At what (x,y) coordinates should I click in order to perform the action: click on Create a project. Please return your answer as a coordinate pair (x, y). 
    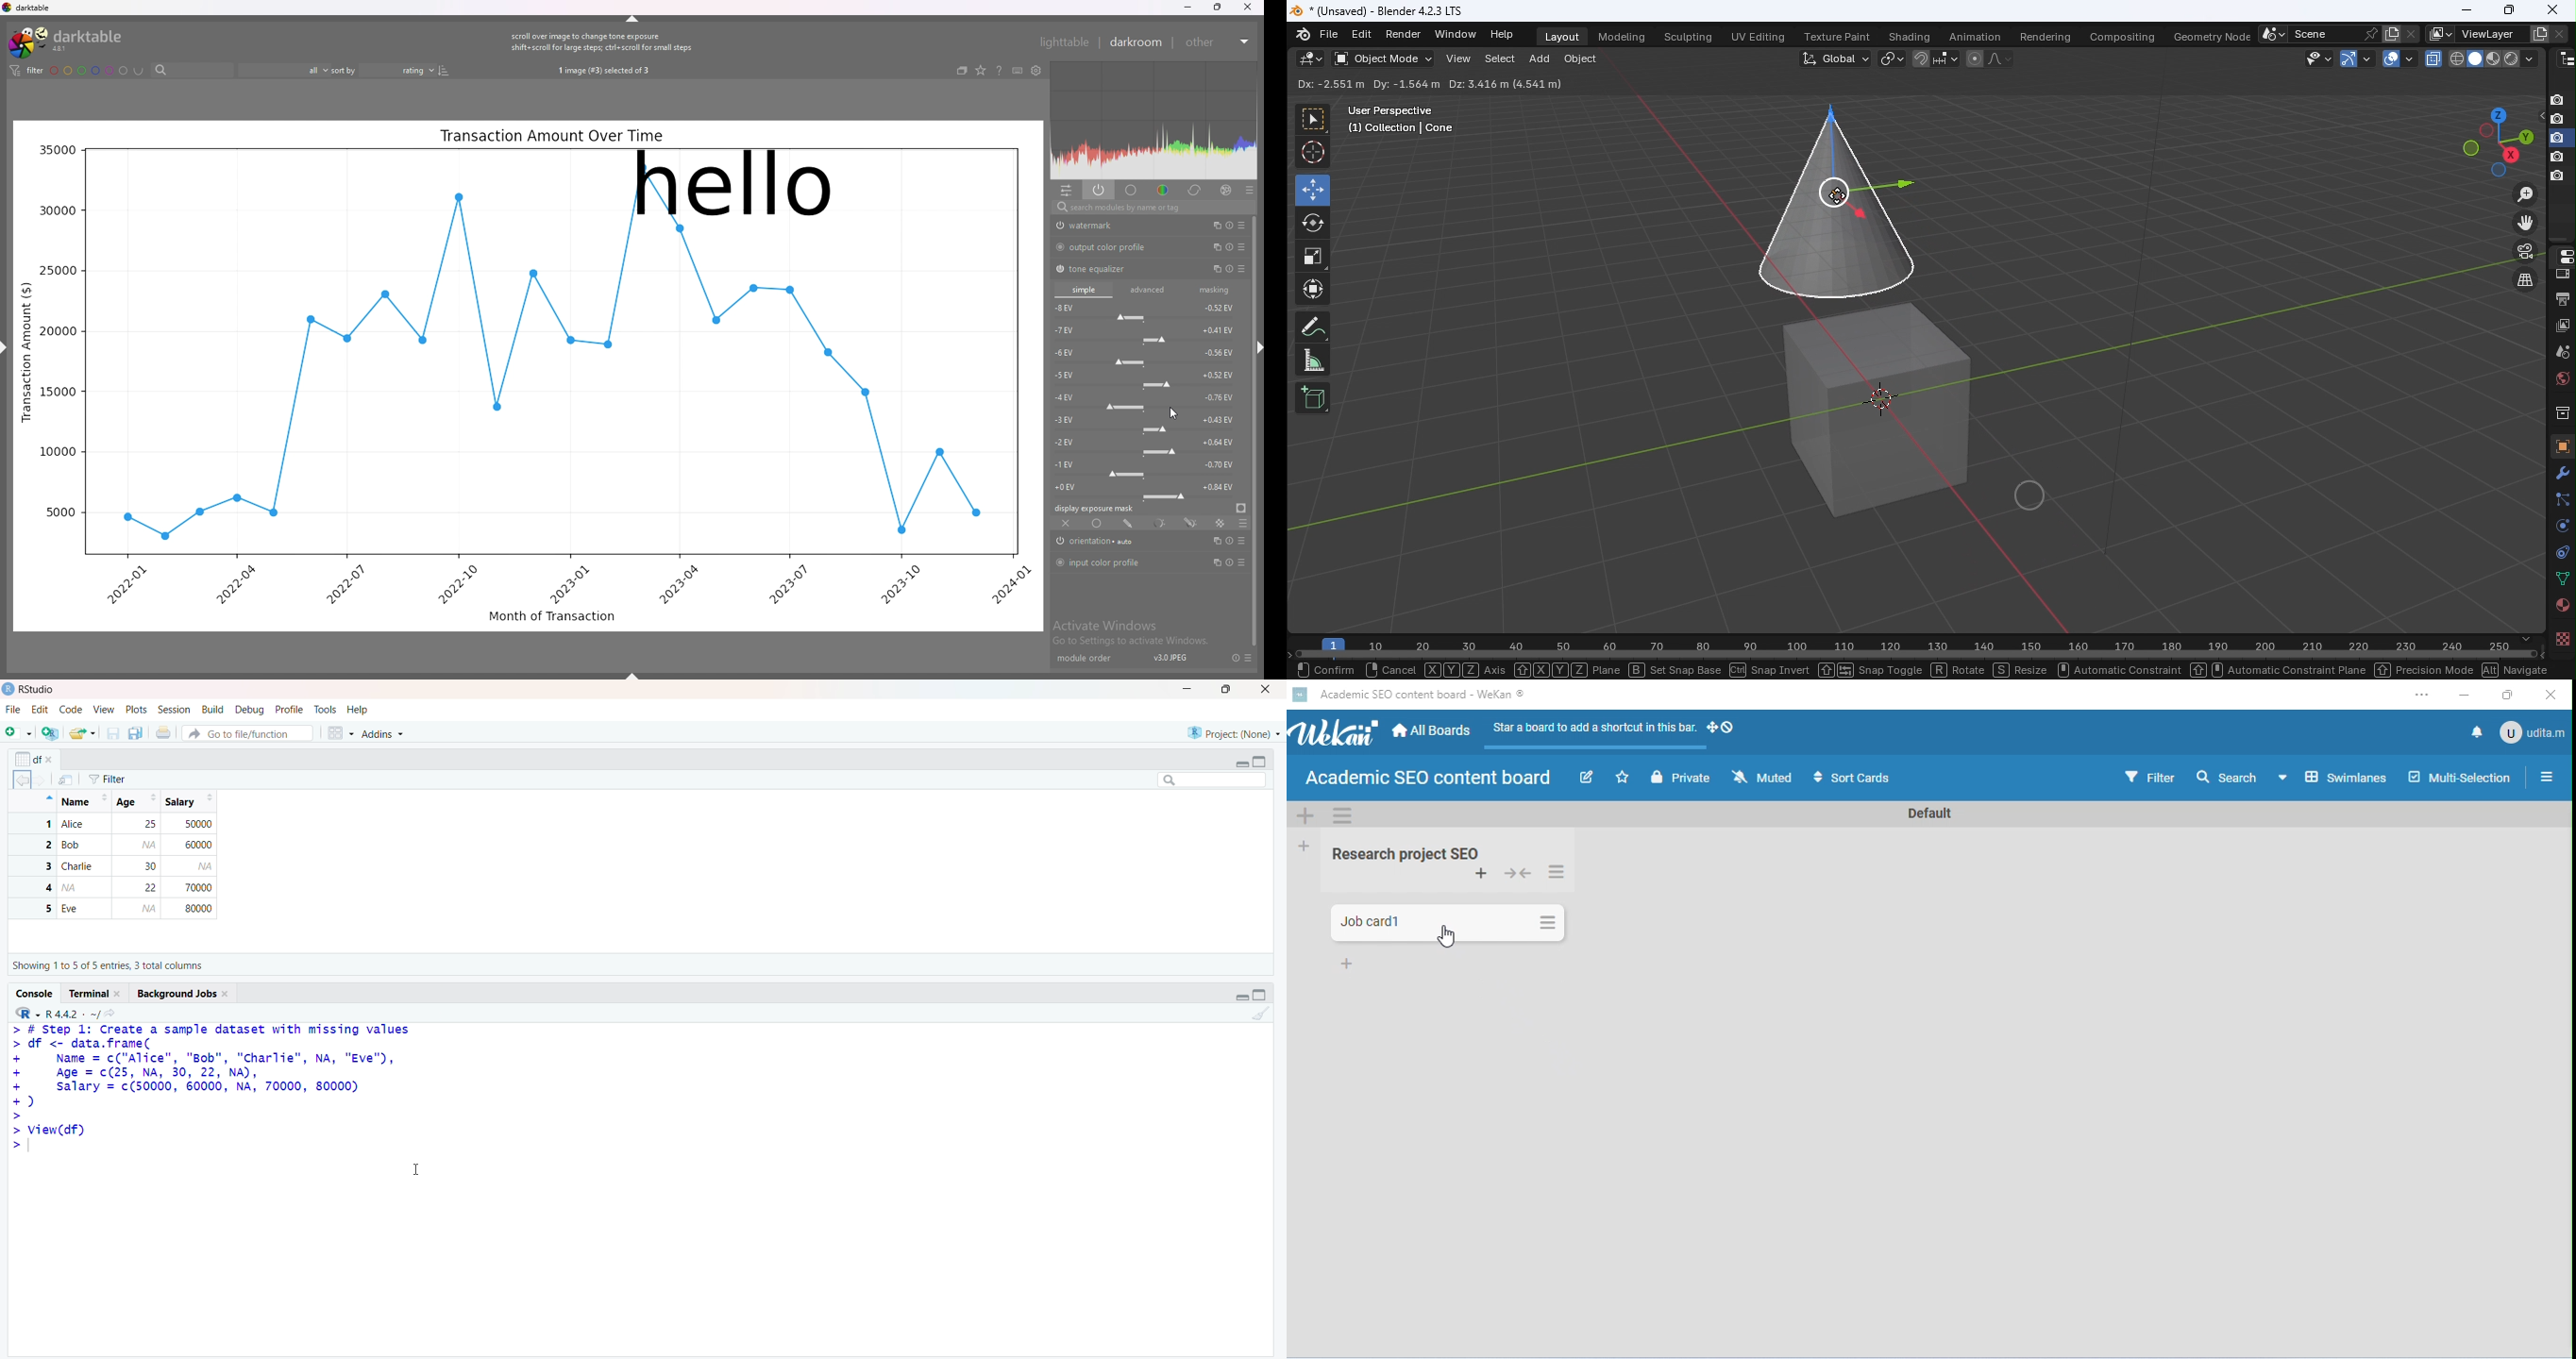
    Looking at the image, I should click on (48, 733).